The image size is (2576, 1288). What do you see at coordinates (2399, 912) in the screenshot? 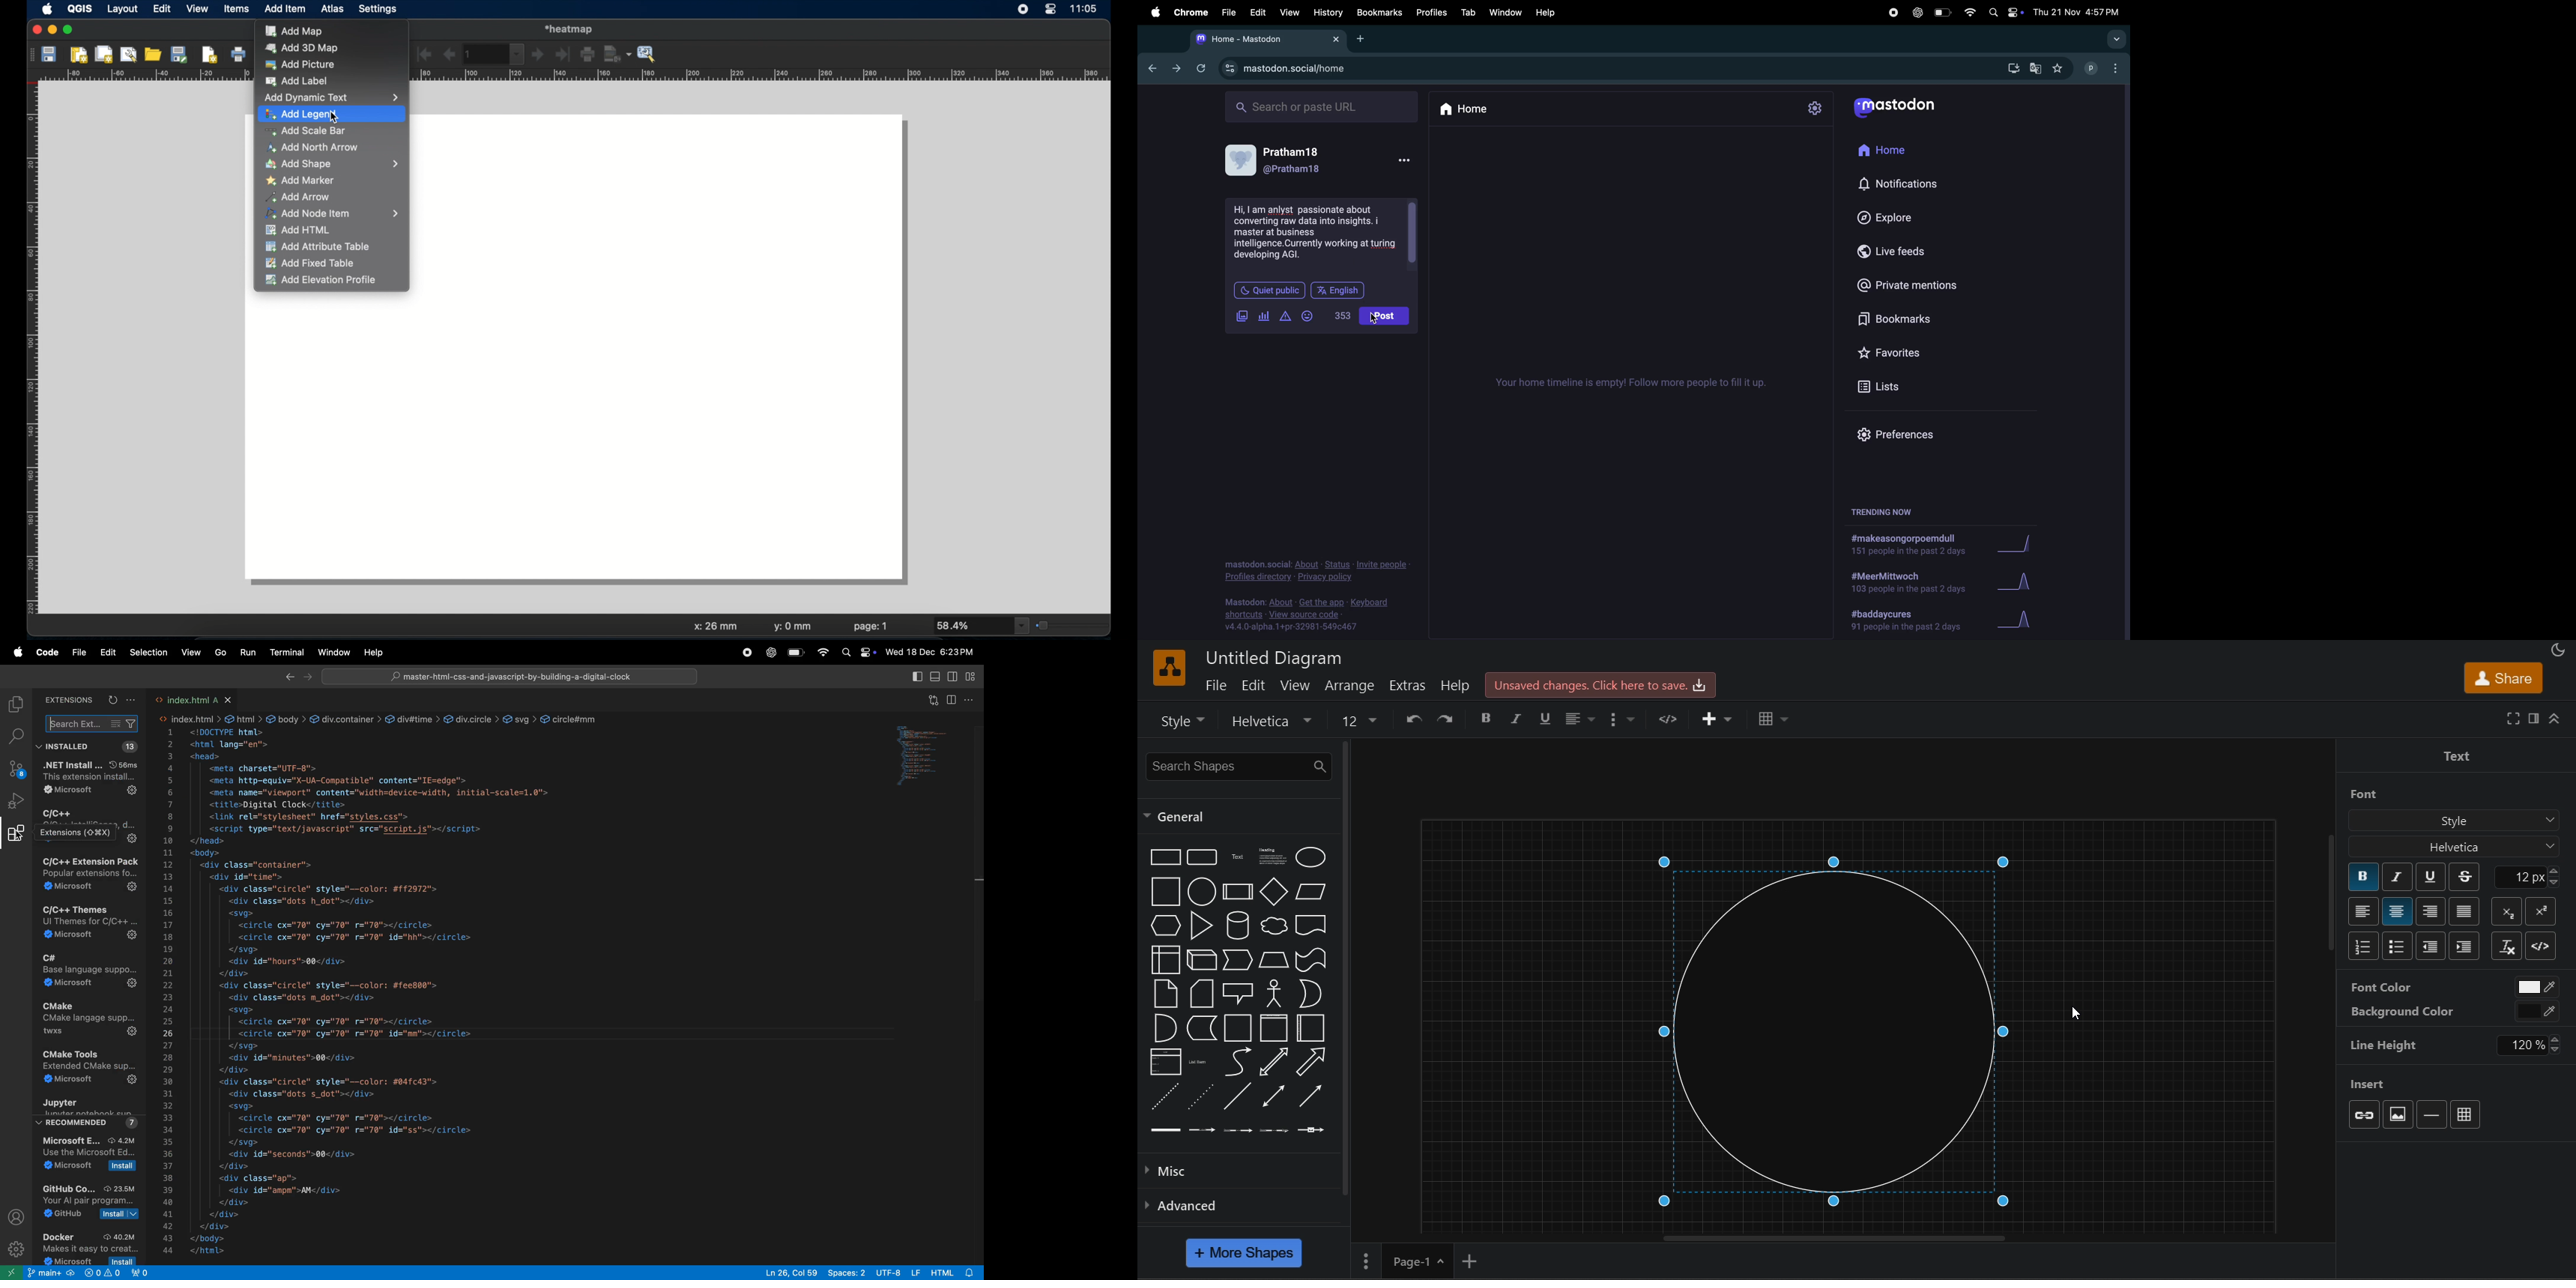
I see `center align` at bounding box center [2399, 912].